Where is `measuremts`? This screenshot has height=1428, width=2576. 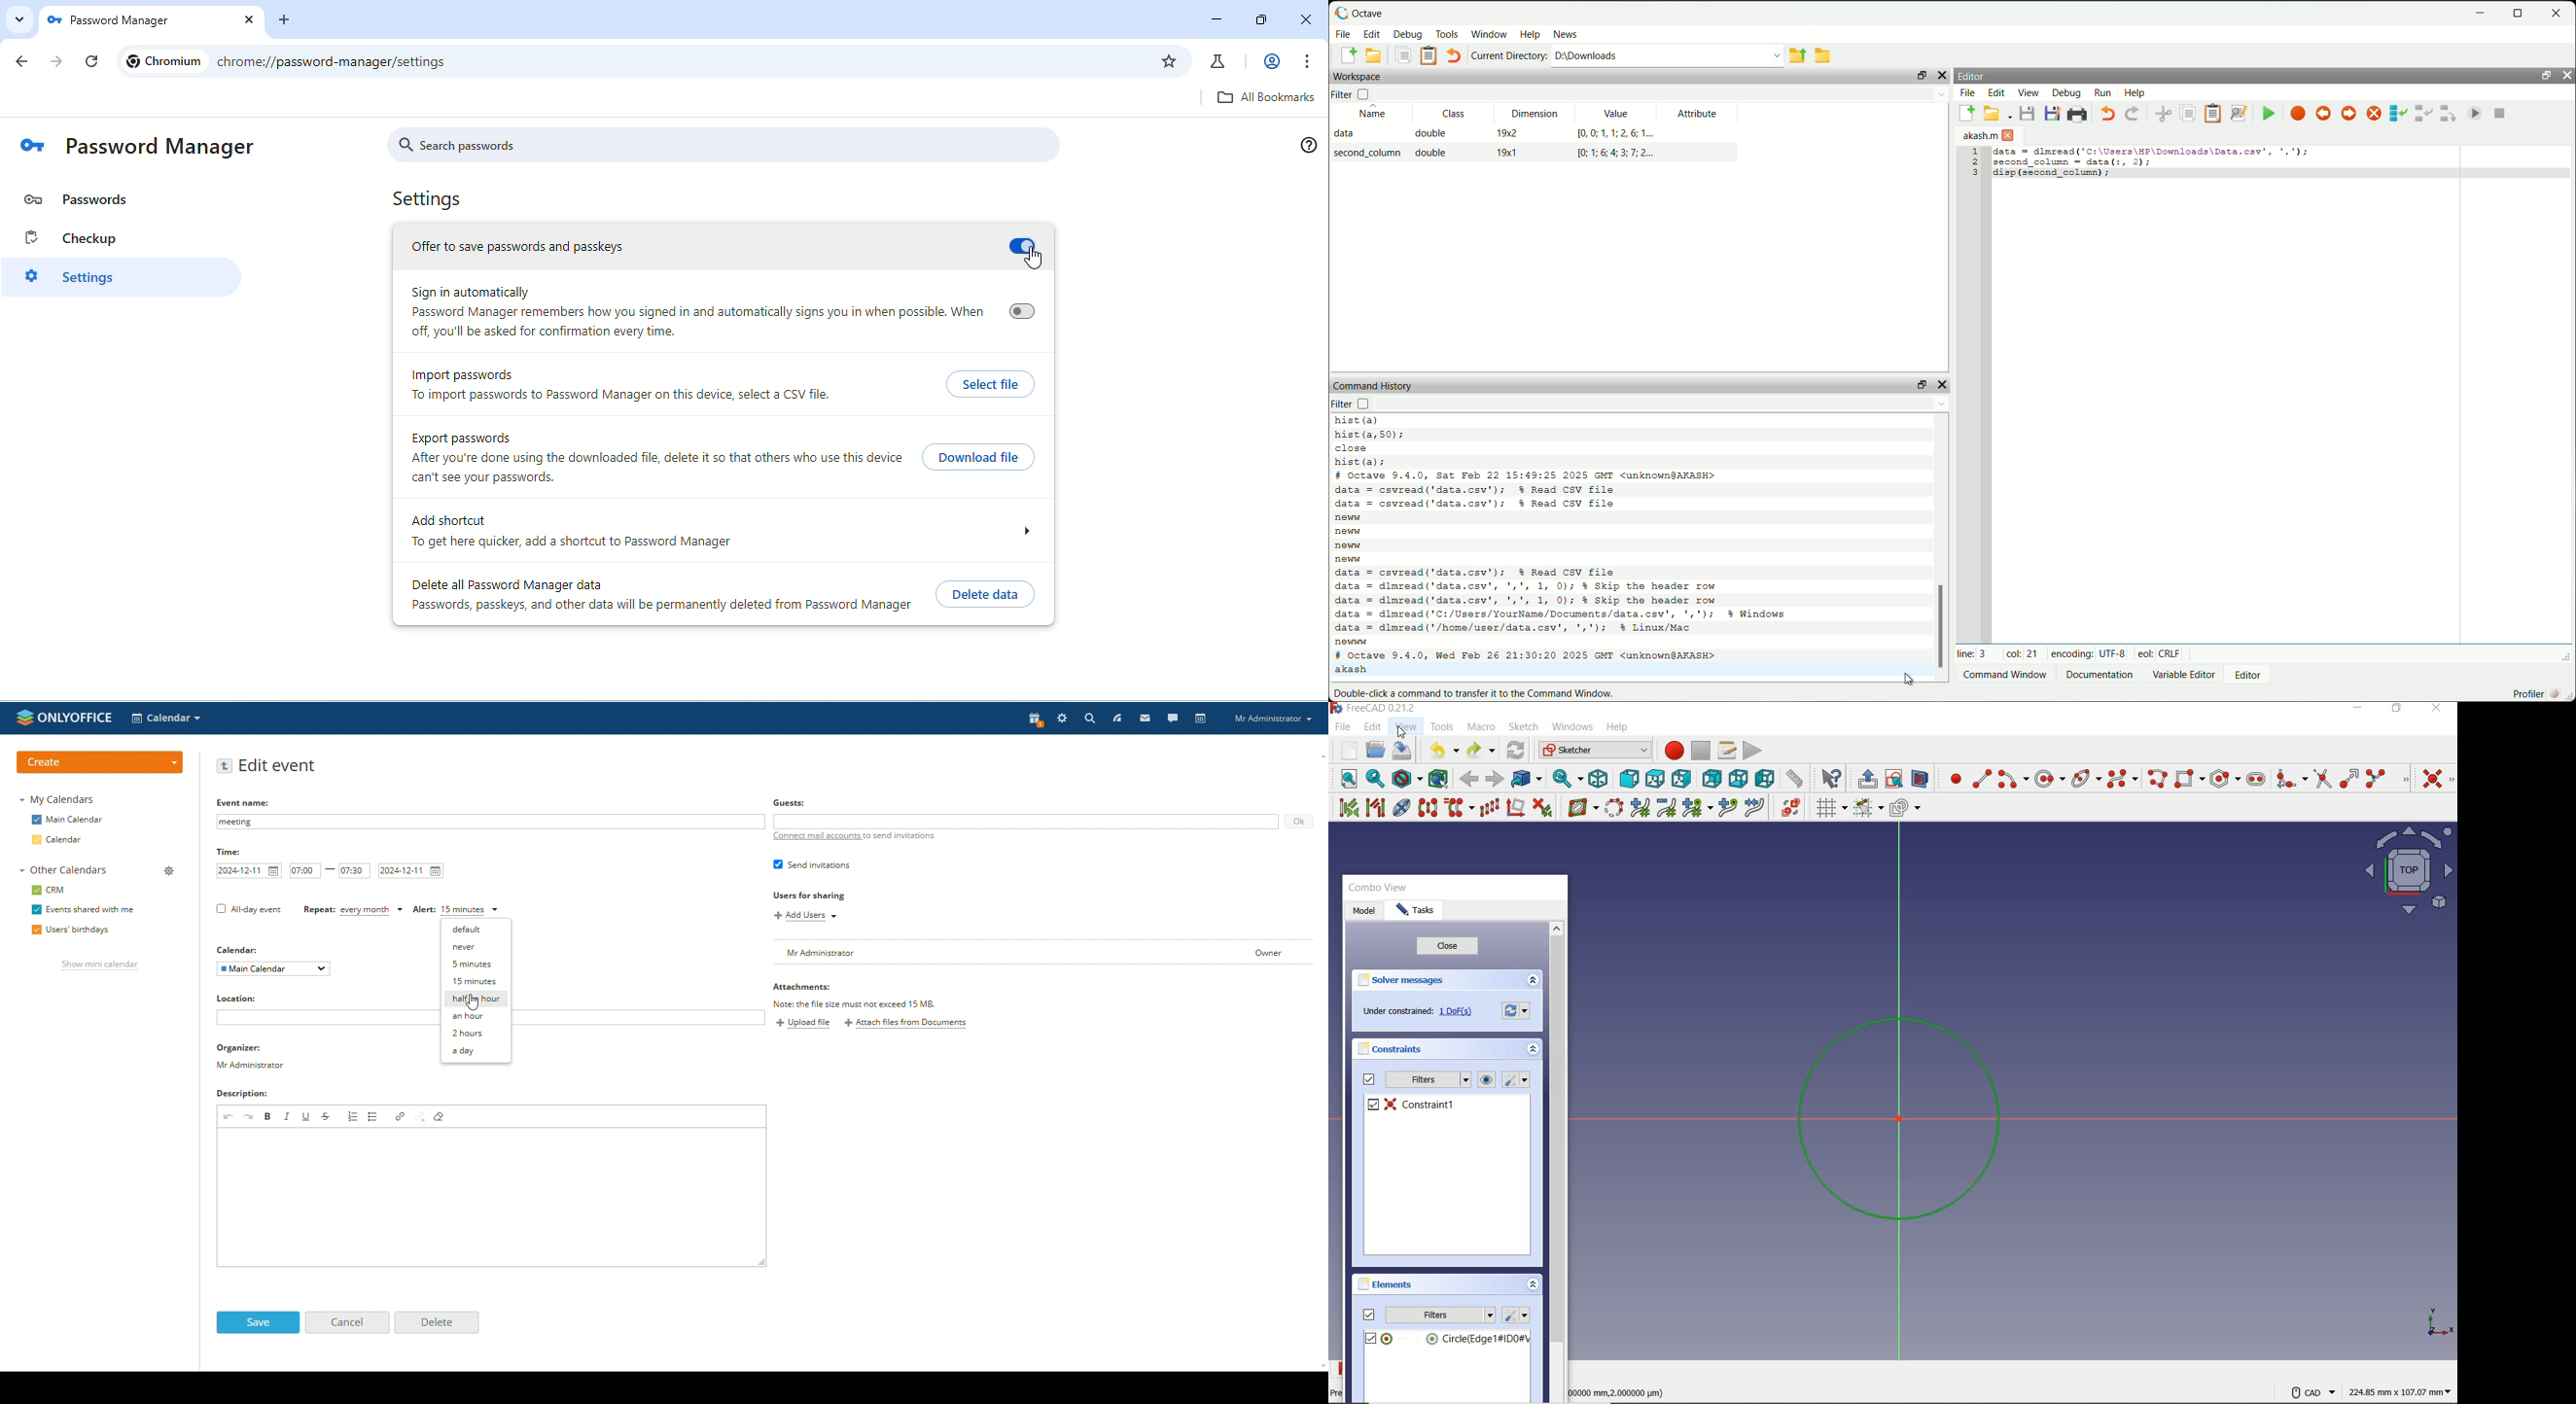
measuremts is located at coordinates (1624, 1394).